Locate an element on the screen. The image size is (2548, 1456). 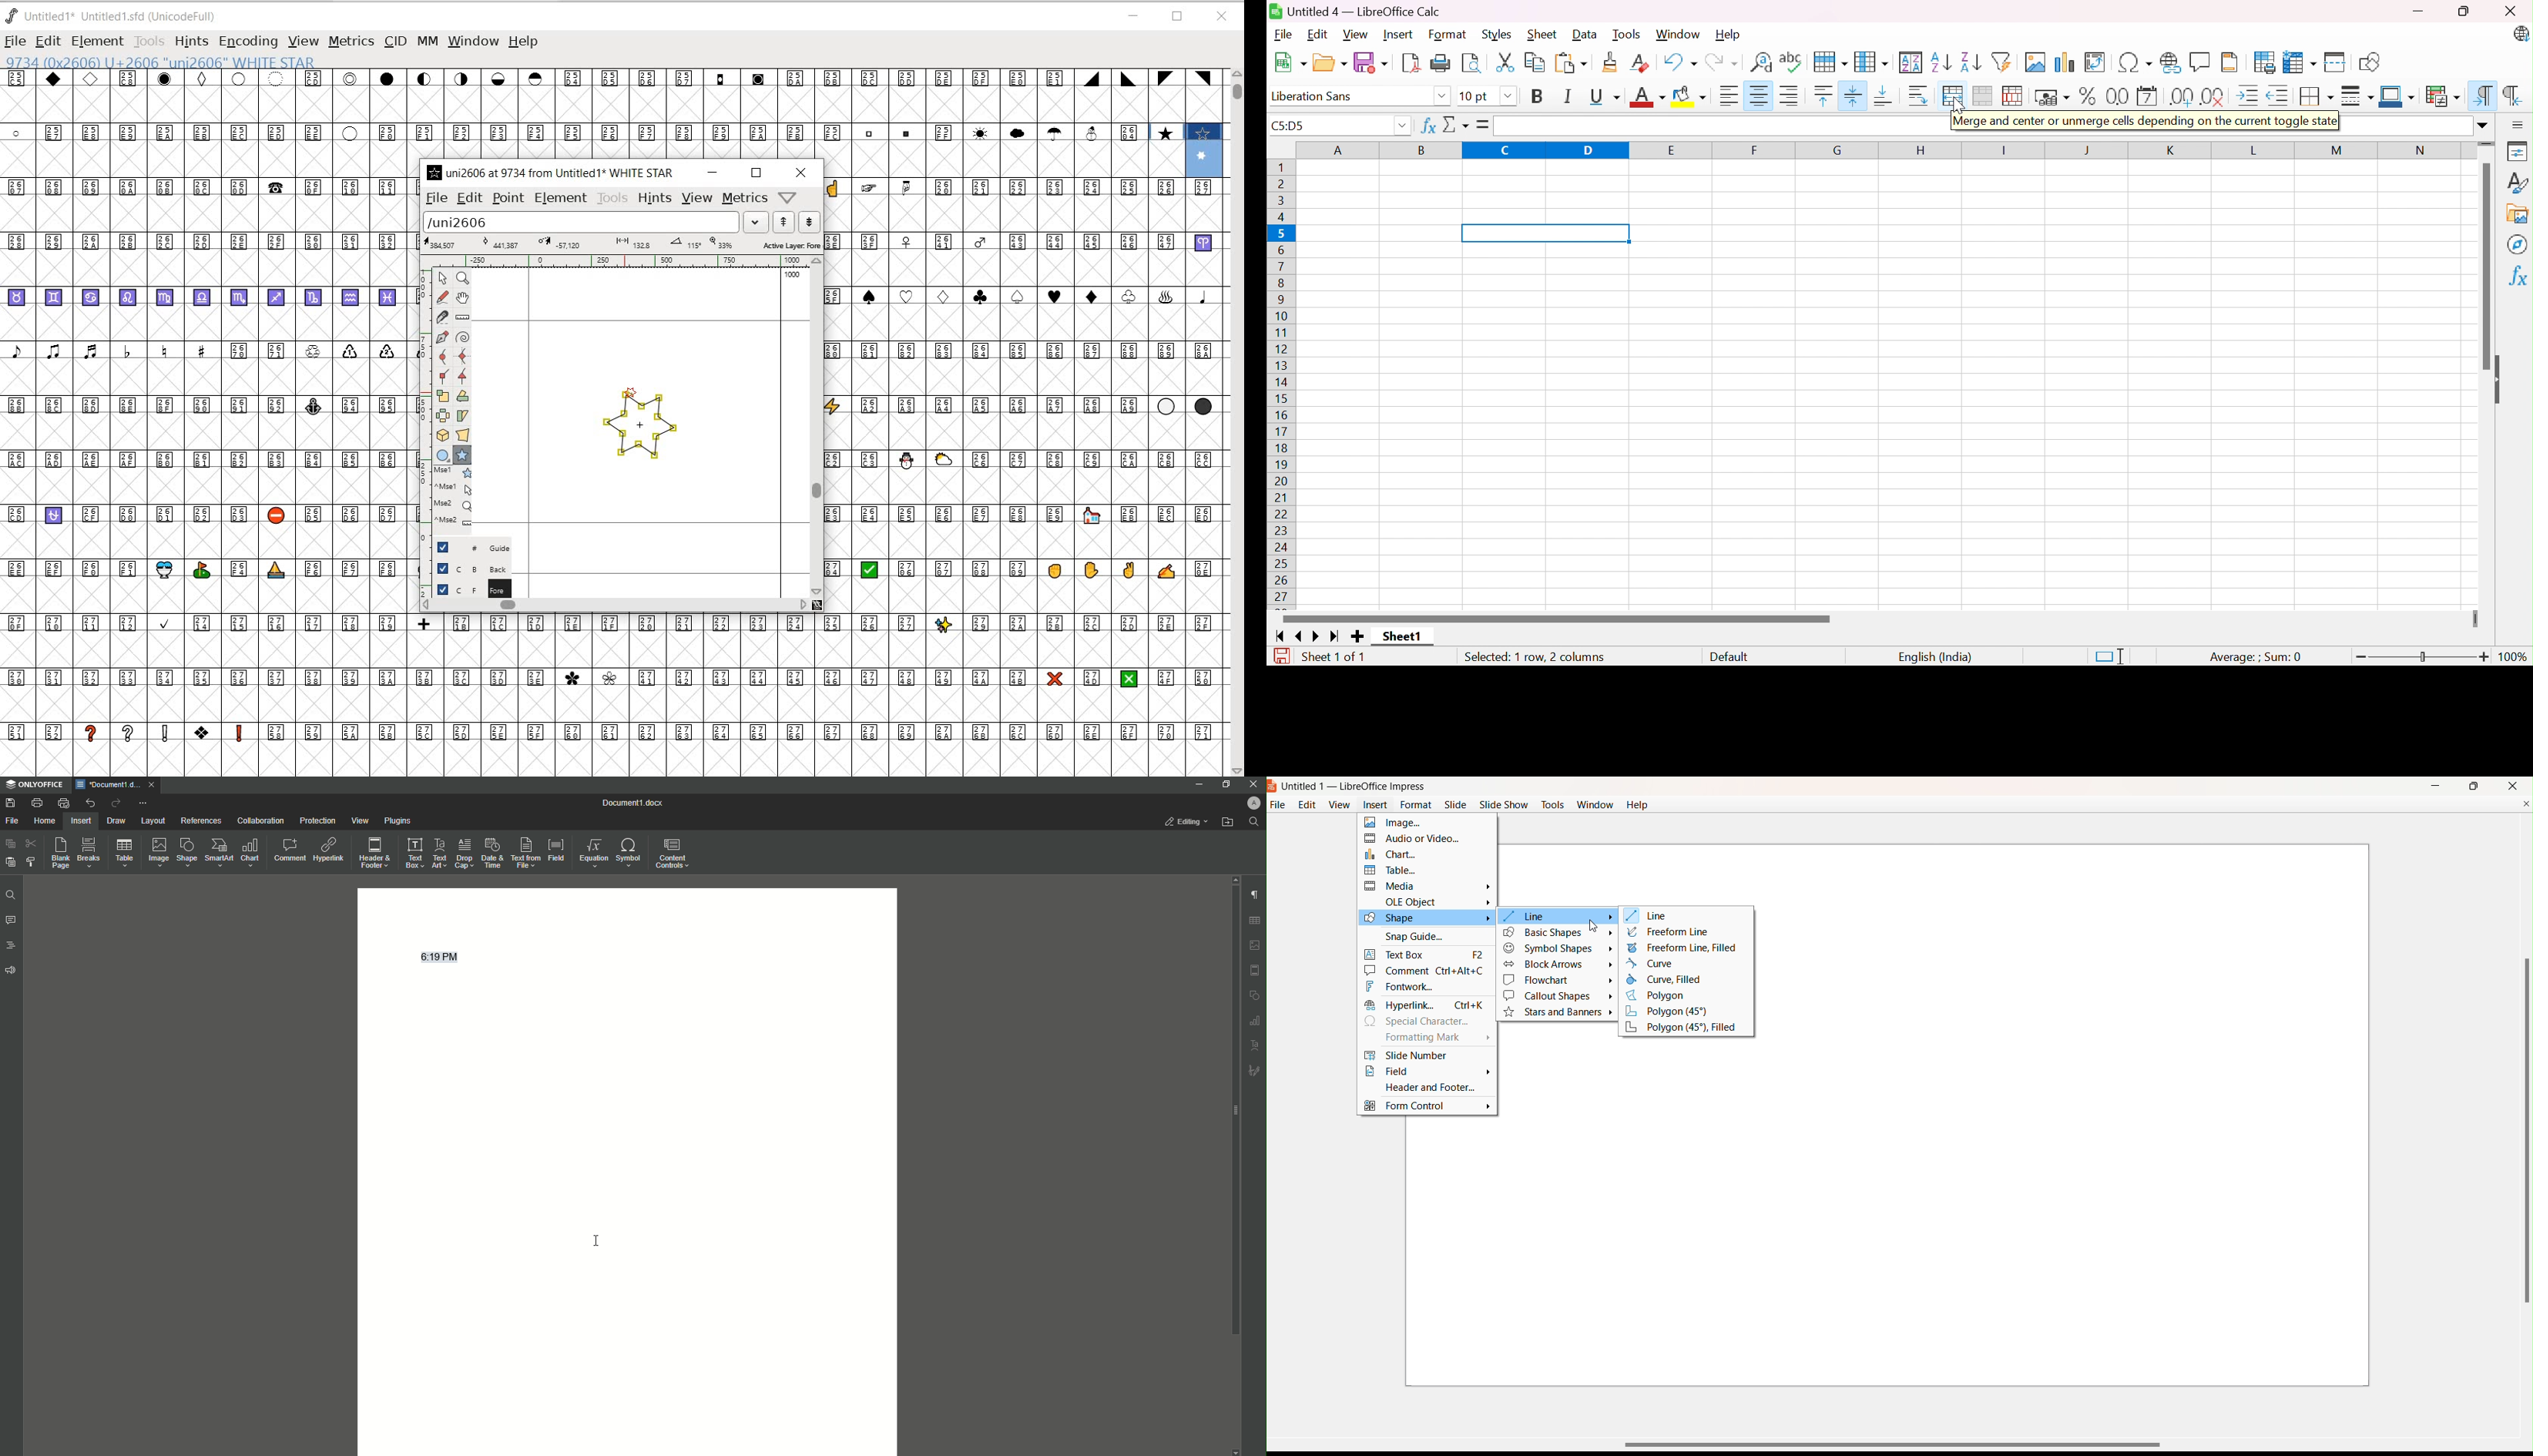
Center Vertically is located at coordinates (1854, 95).